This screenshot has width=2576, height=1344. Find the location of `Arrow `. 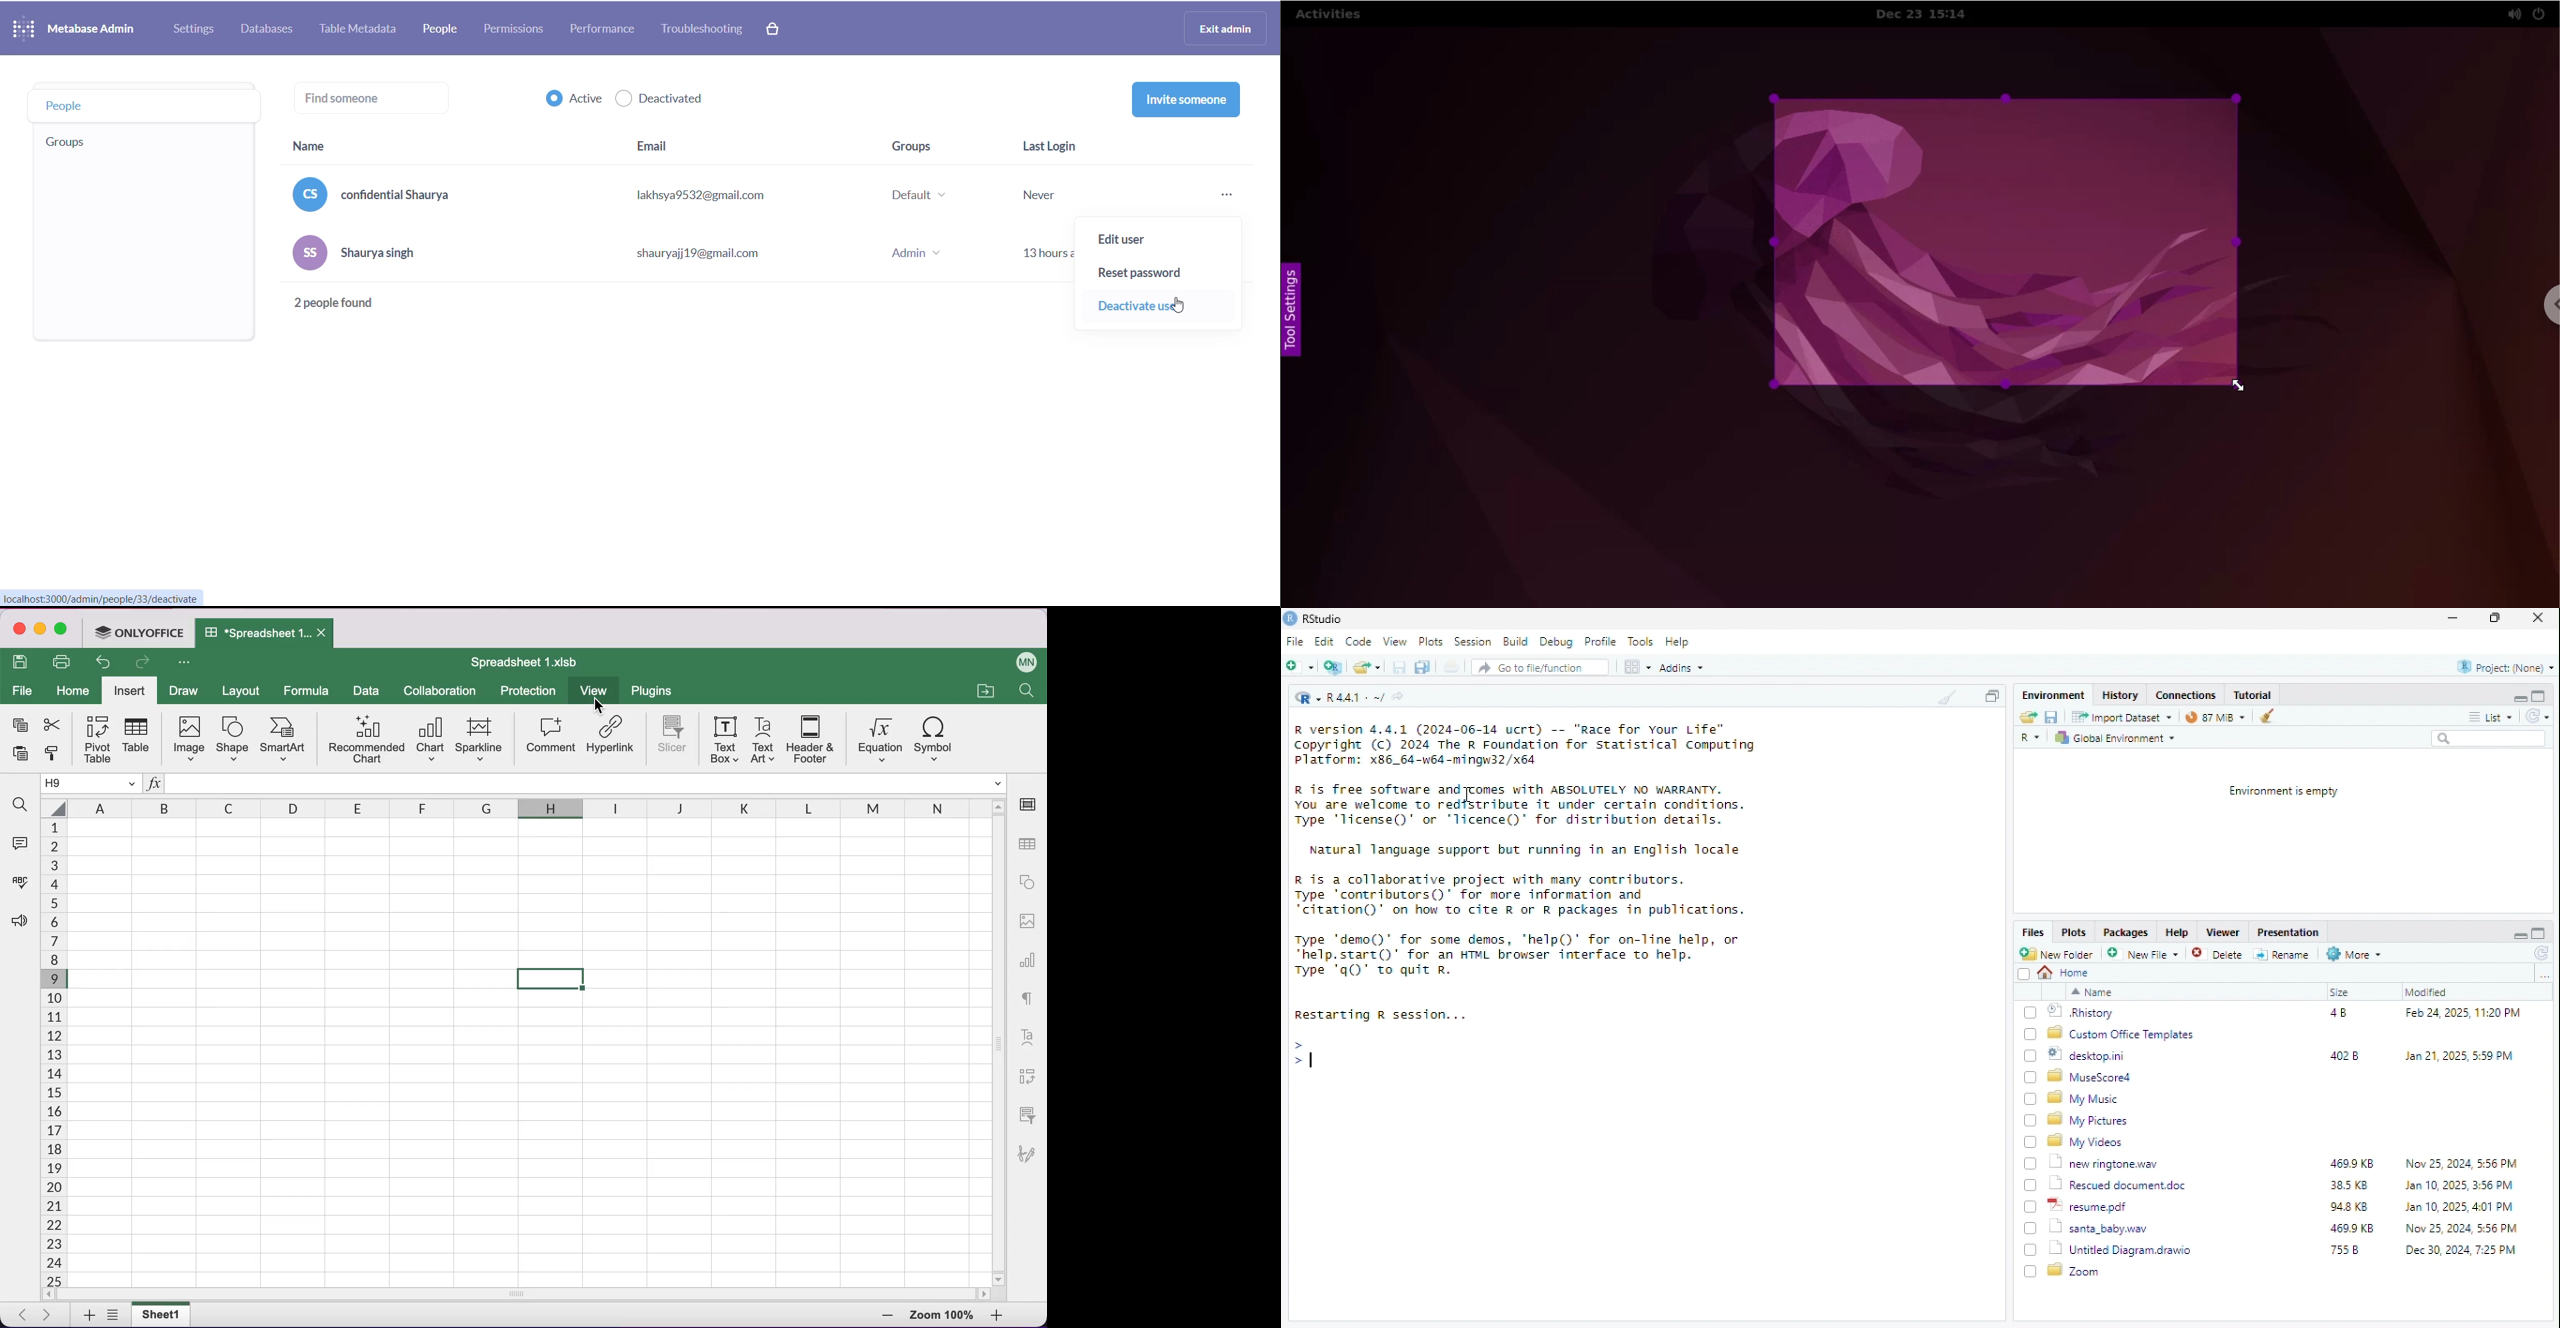

Arrow  is located at coordinates (1299, 1044).